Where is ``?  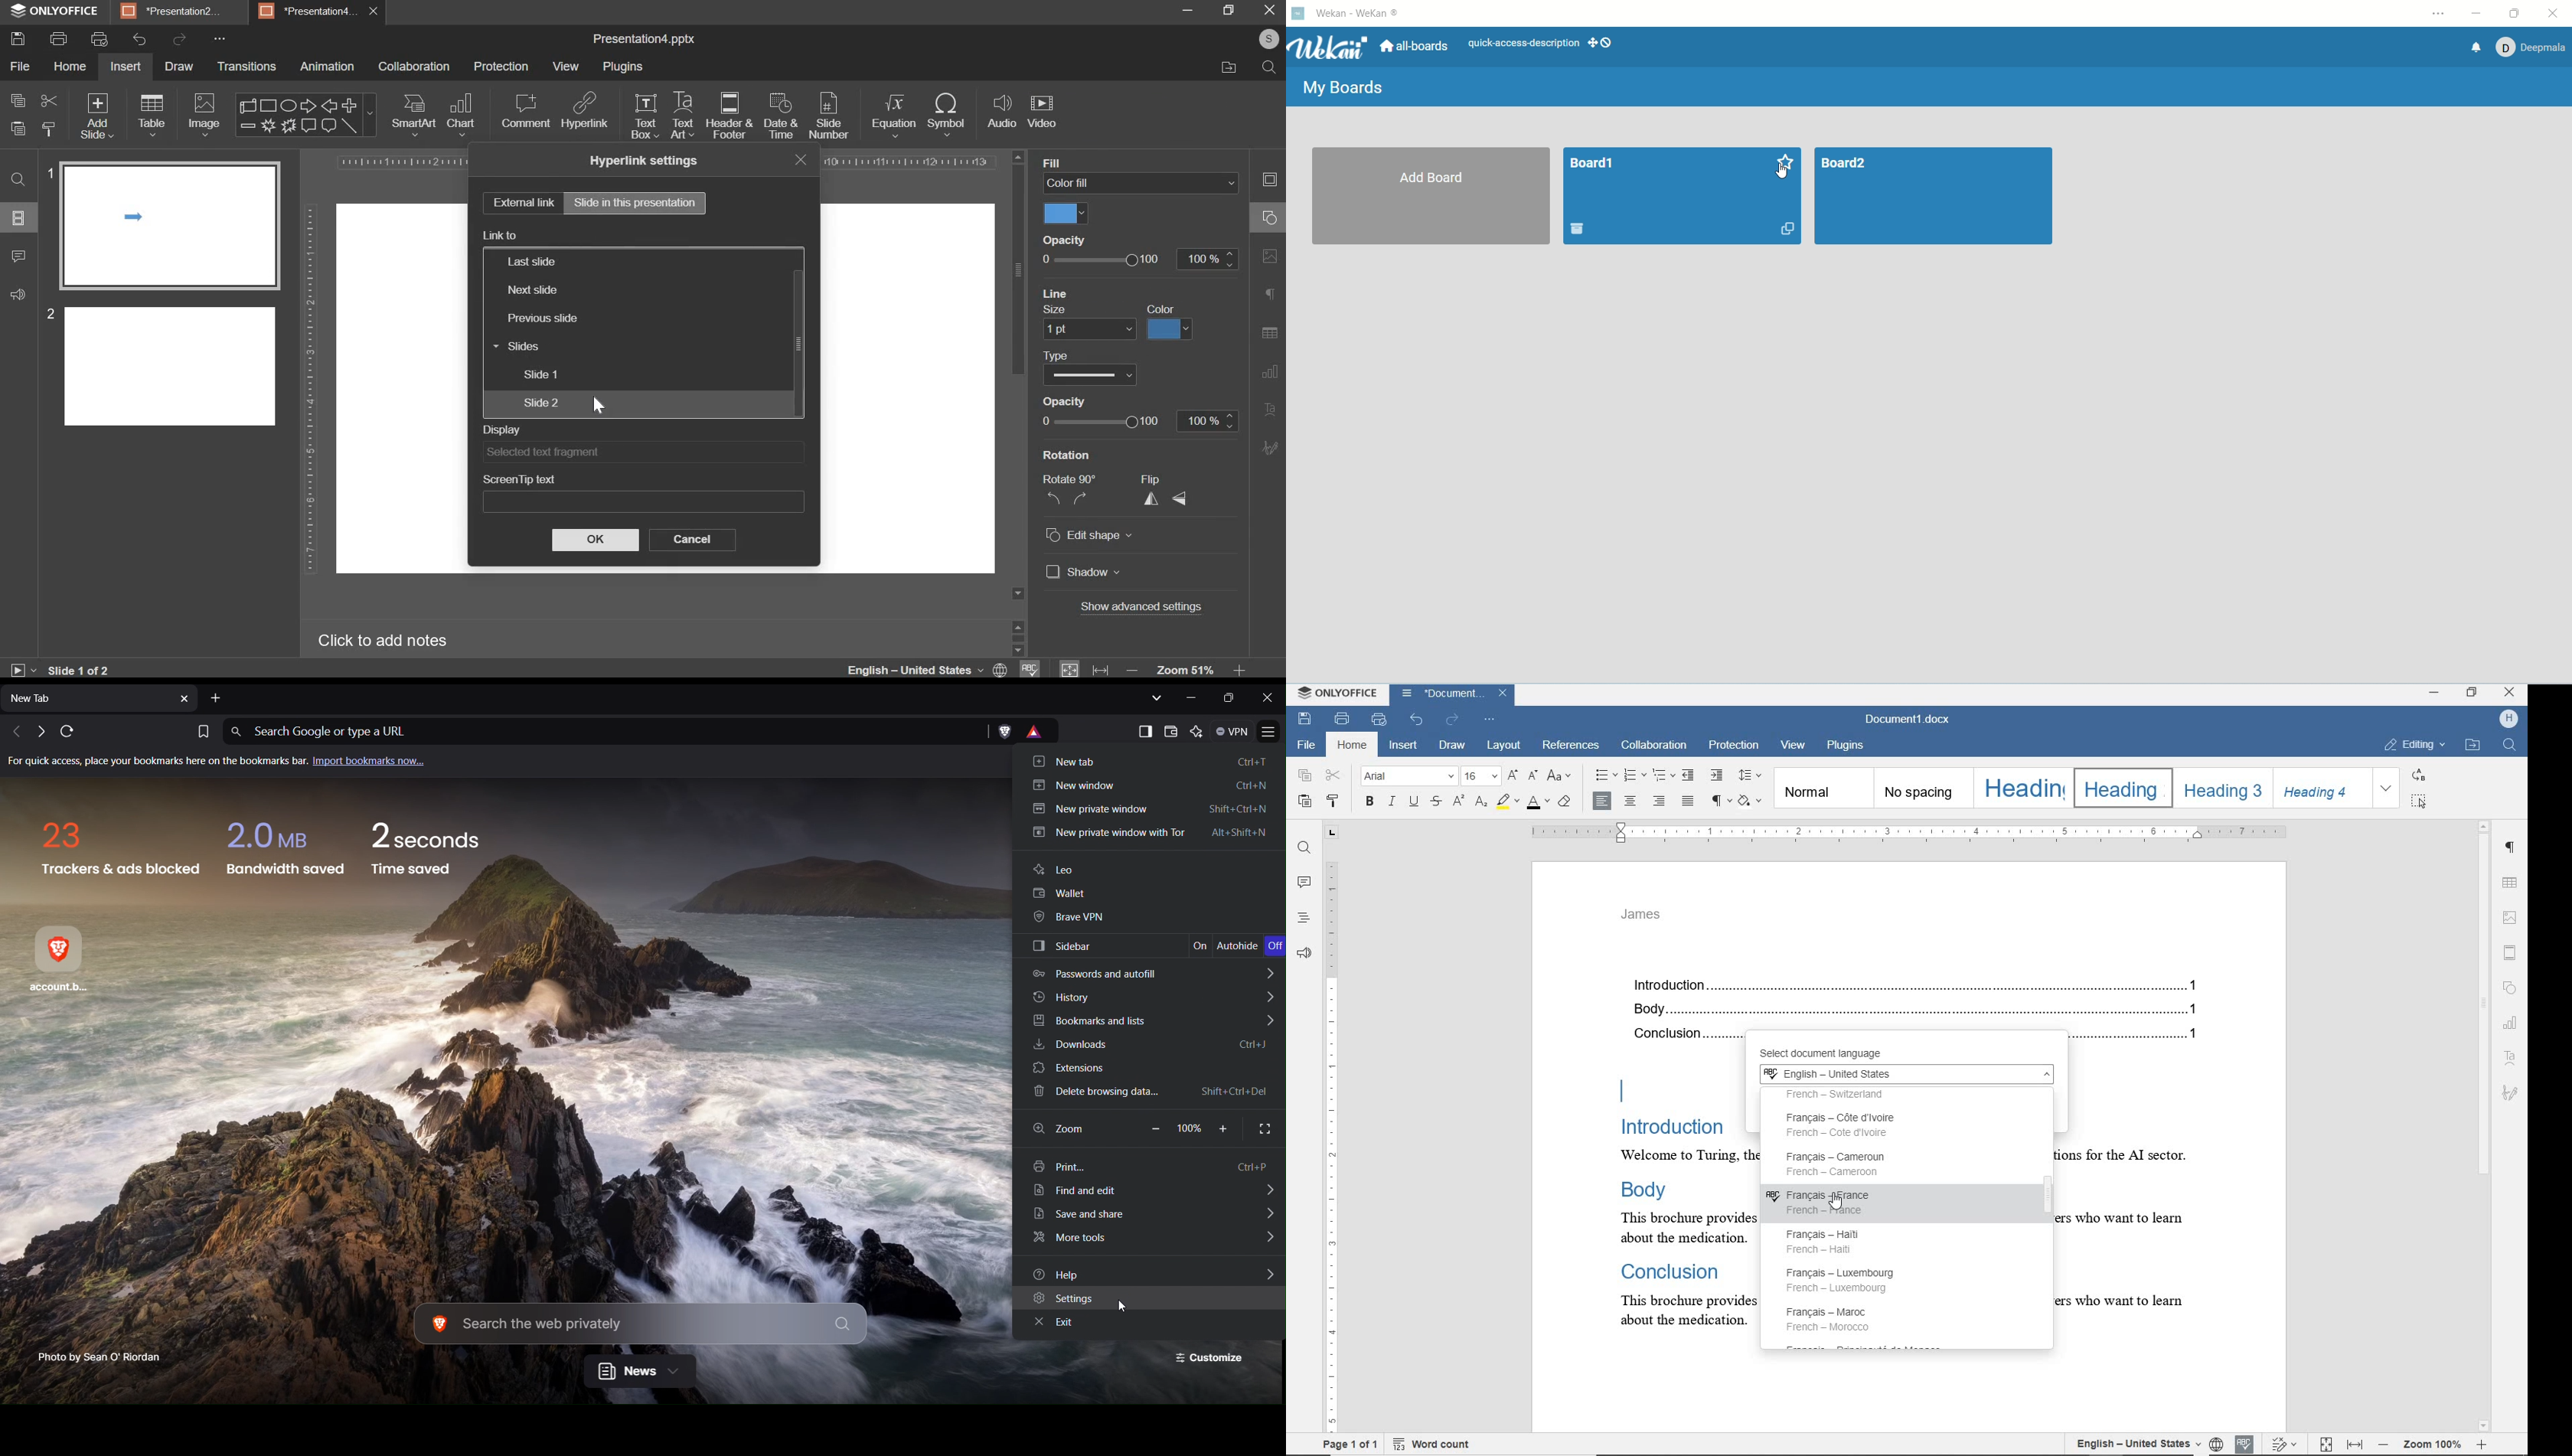
 is located at coordinates (21, 220).